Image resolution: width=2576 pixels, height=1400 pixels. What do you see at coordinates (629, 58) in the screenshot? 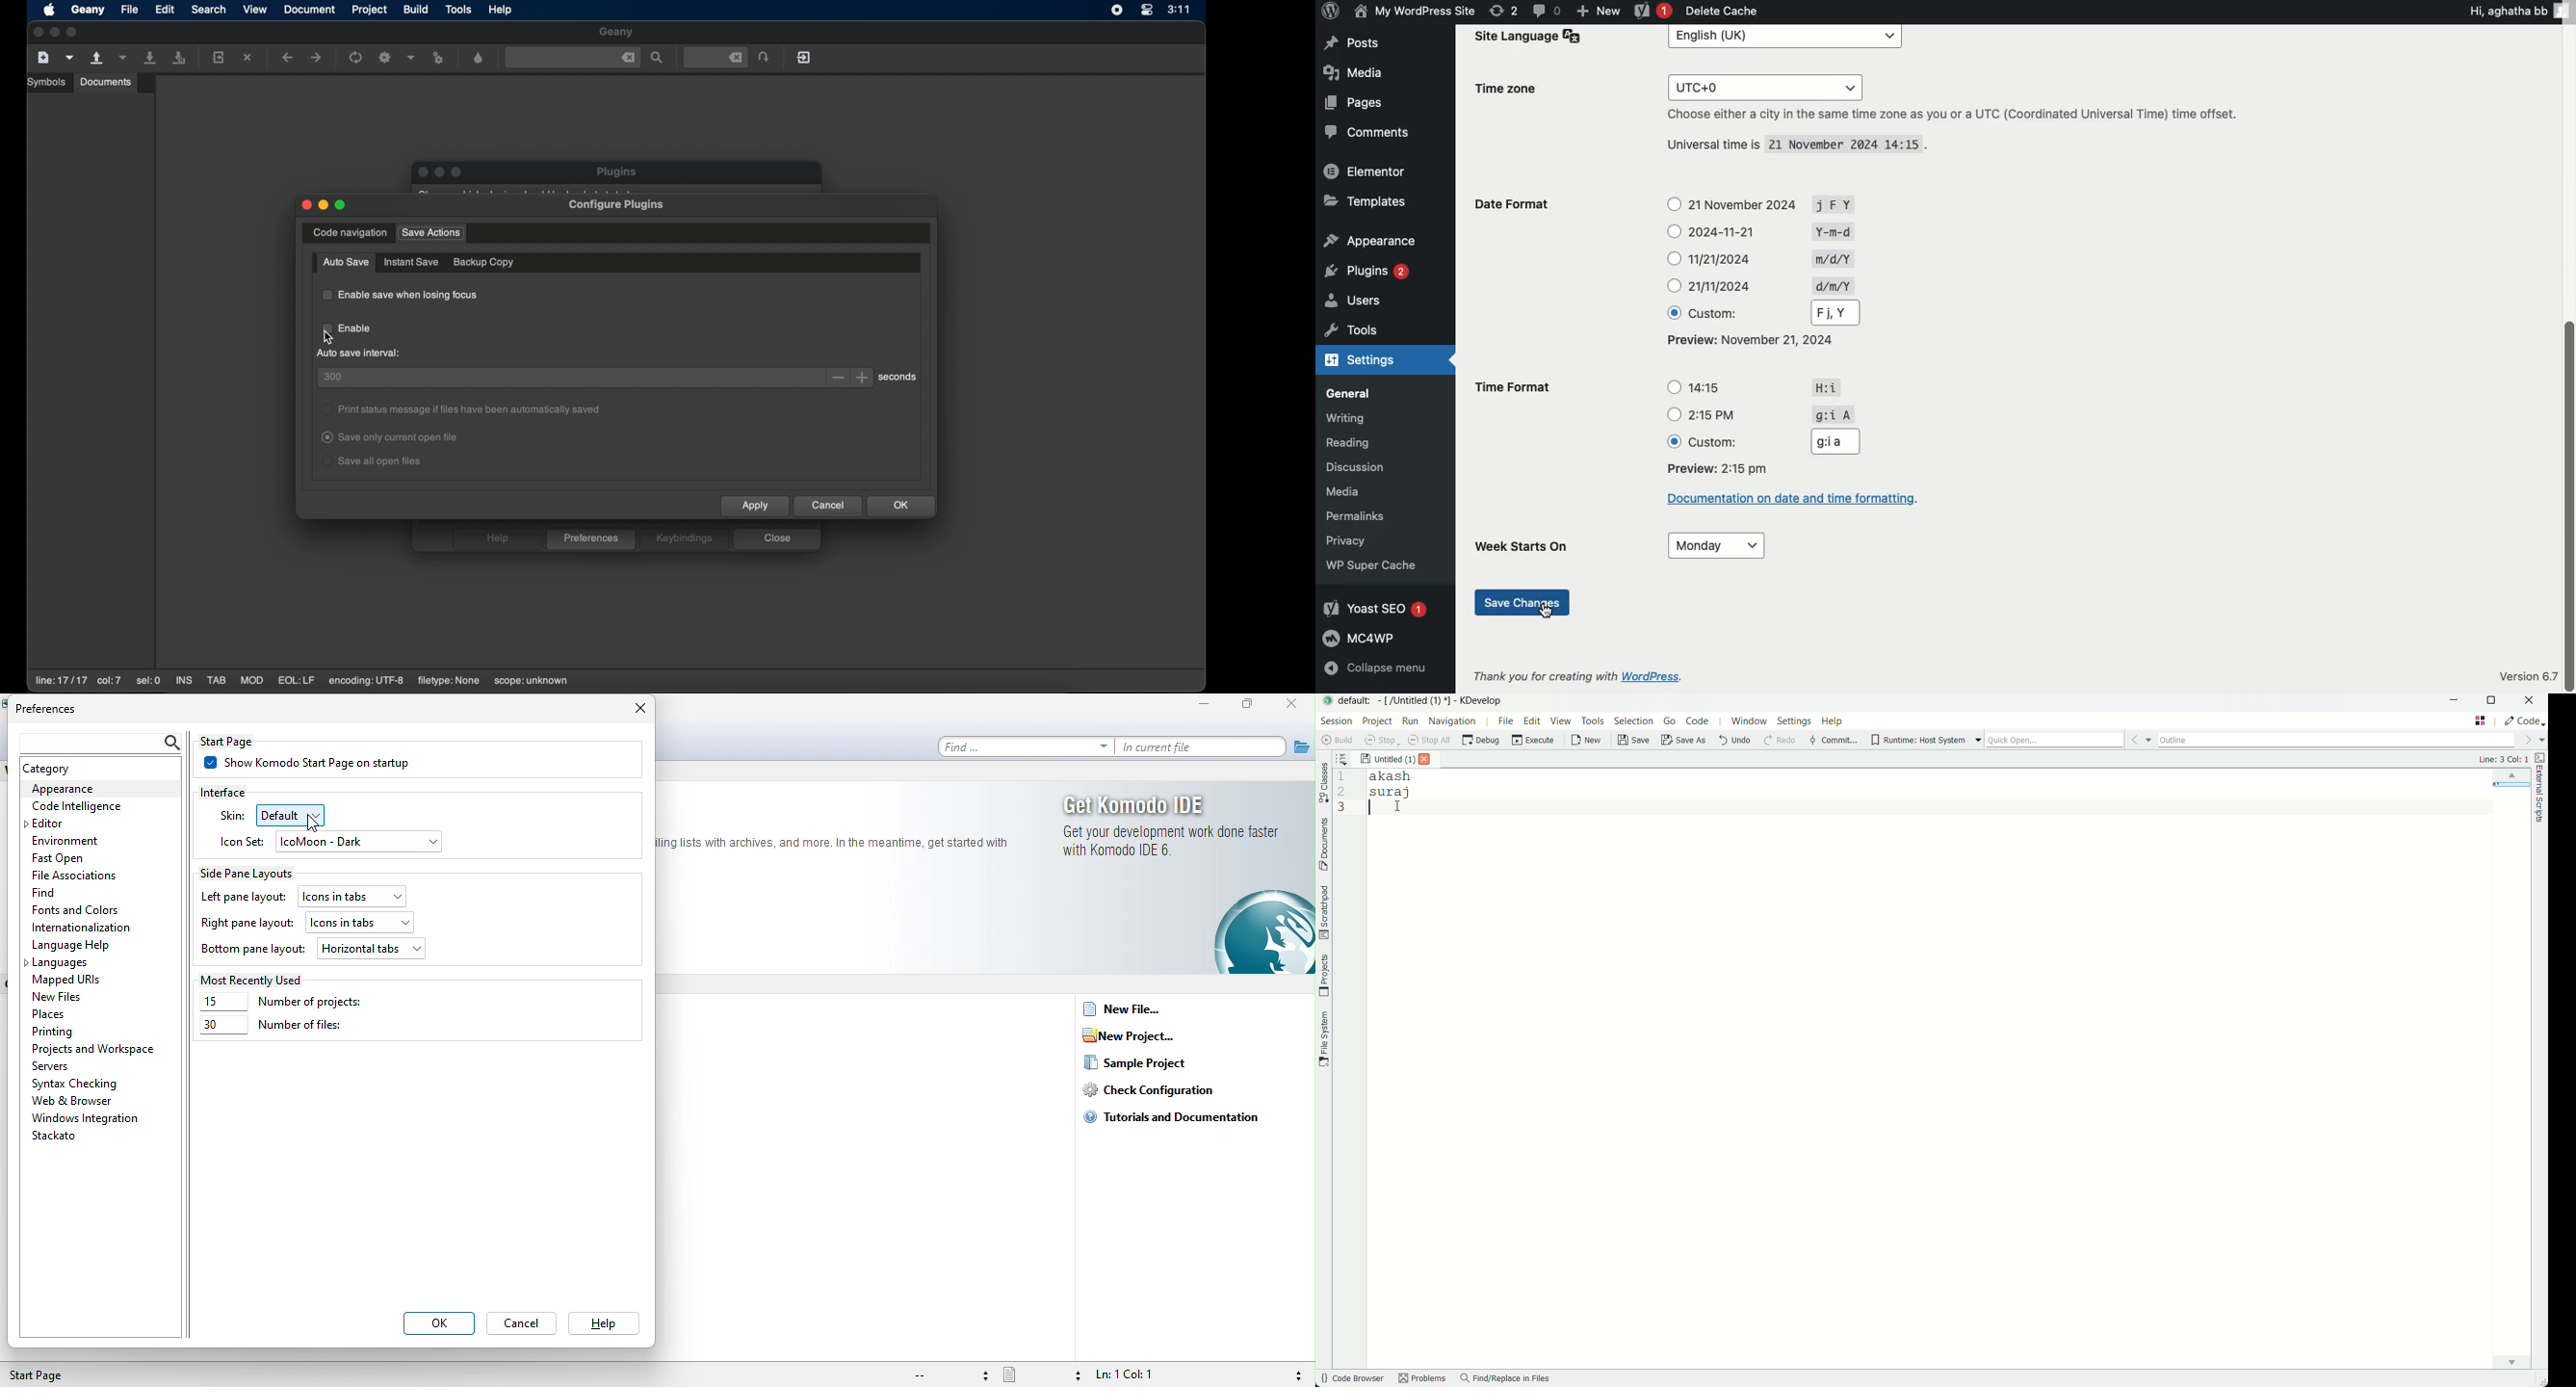
I see `close` at bounding box center [629, 58].